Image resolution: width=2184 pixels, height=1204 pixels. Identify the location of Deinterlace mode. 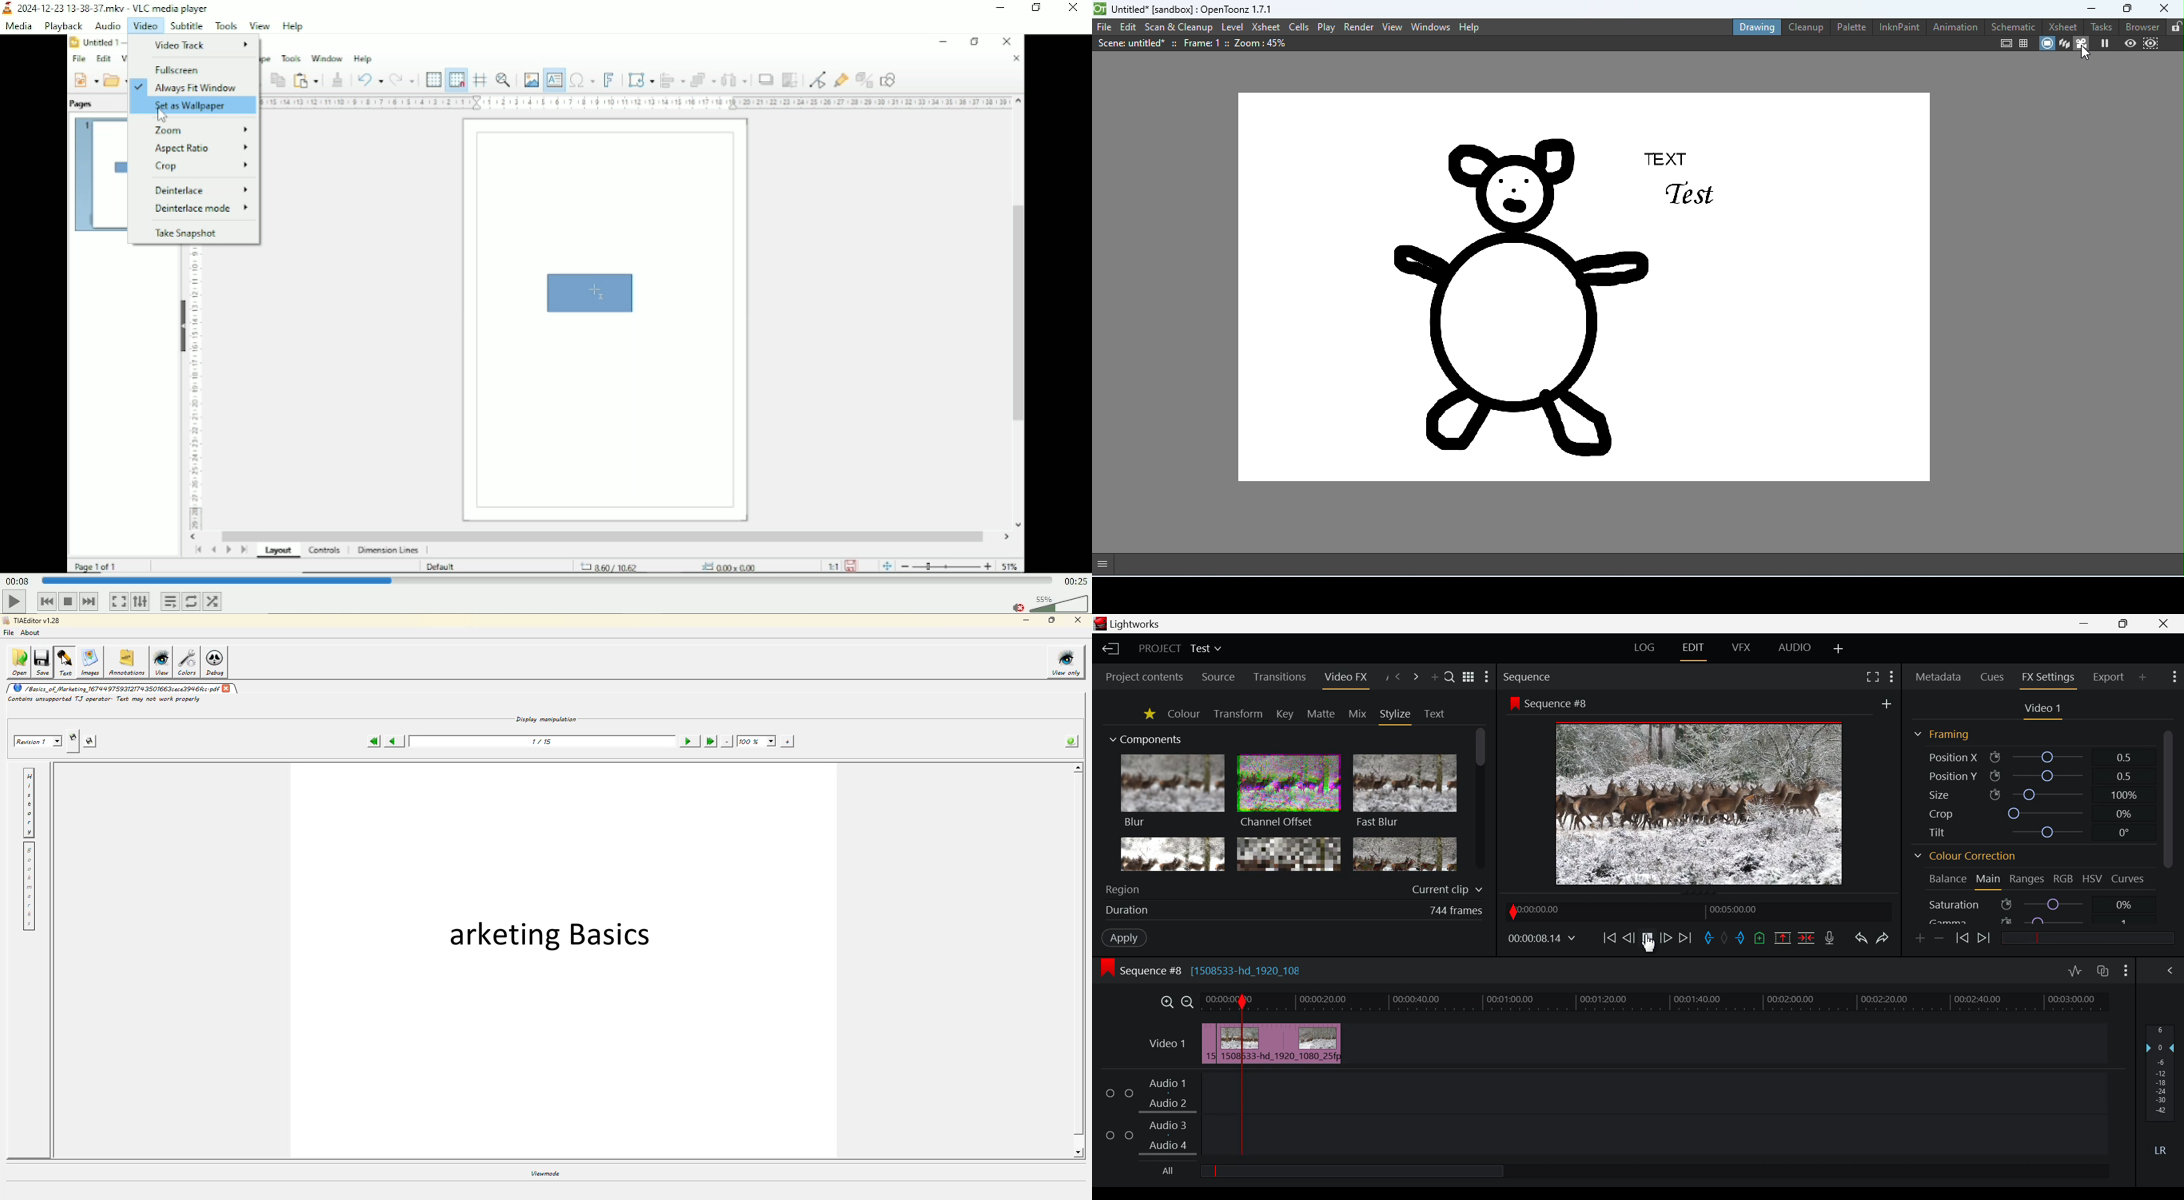
(204, 209).